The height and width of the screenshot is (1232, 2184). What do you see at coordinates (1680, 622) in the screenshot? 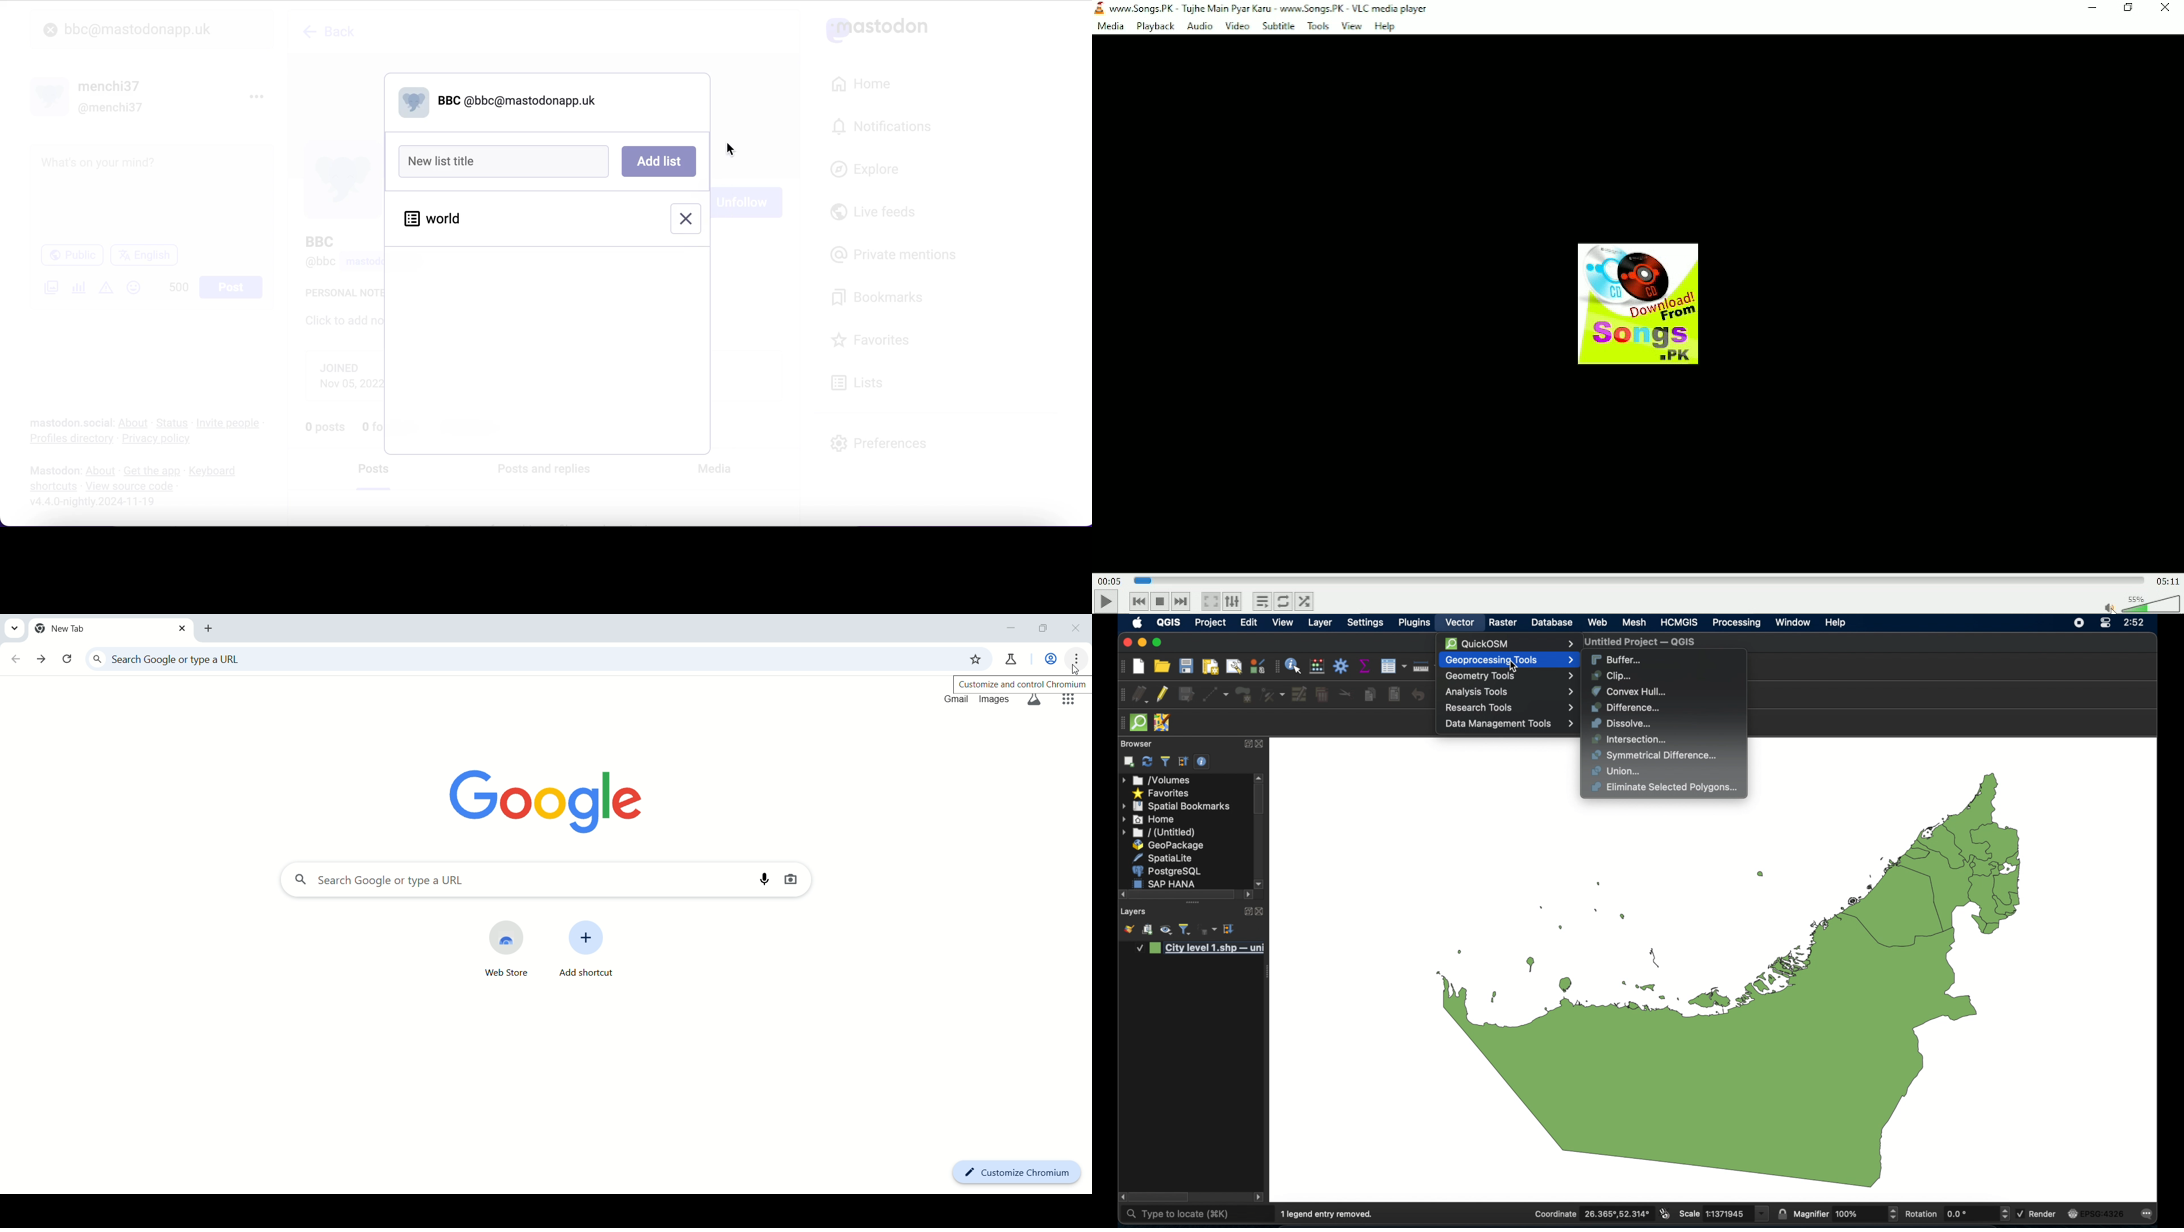
I see `HCMGIS` at bounding box center [1680, 622].